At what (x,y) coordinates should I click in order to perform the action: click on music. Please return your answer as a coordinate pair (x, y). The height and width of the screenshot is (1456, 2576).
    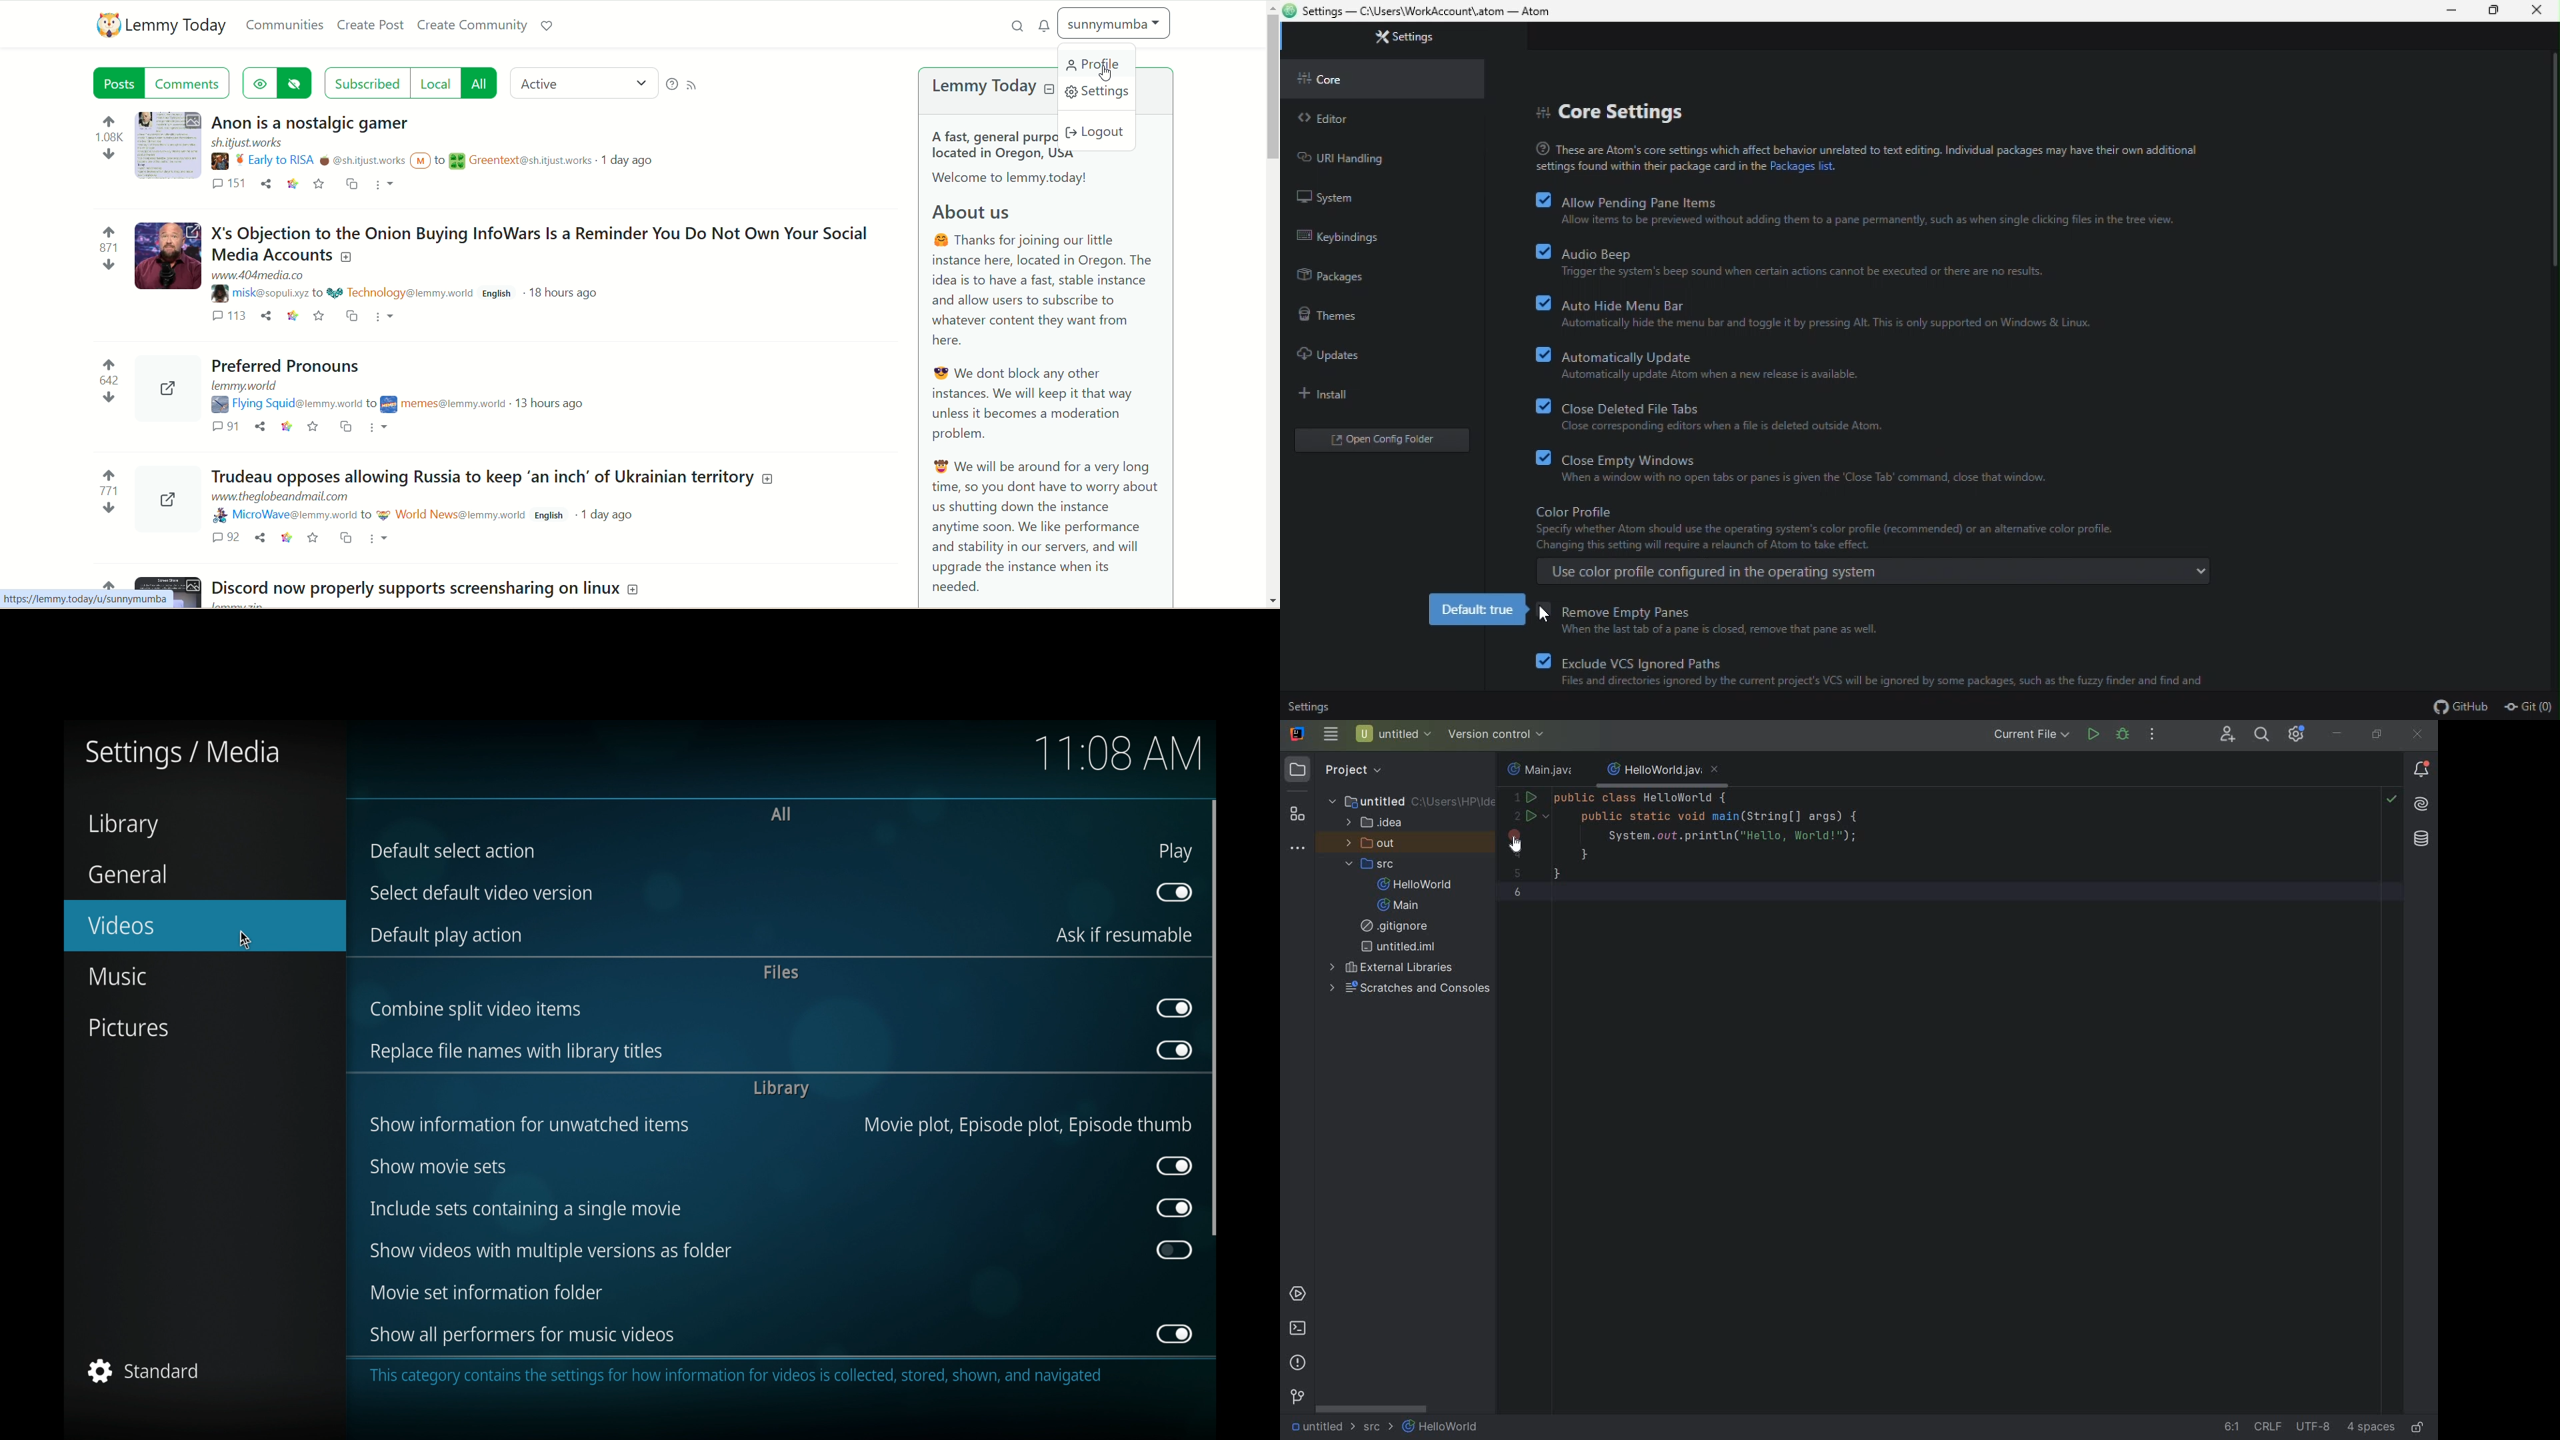
    Looking at the image, I should click on (120, 976).